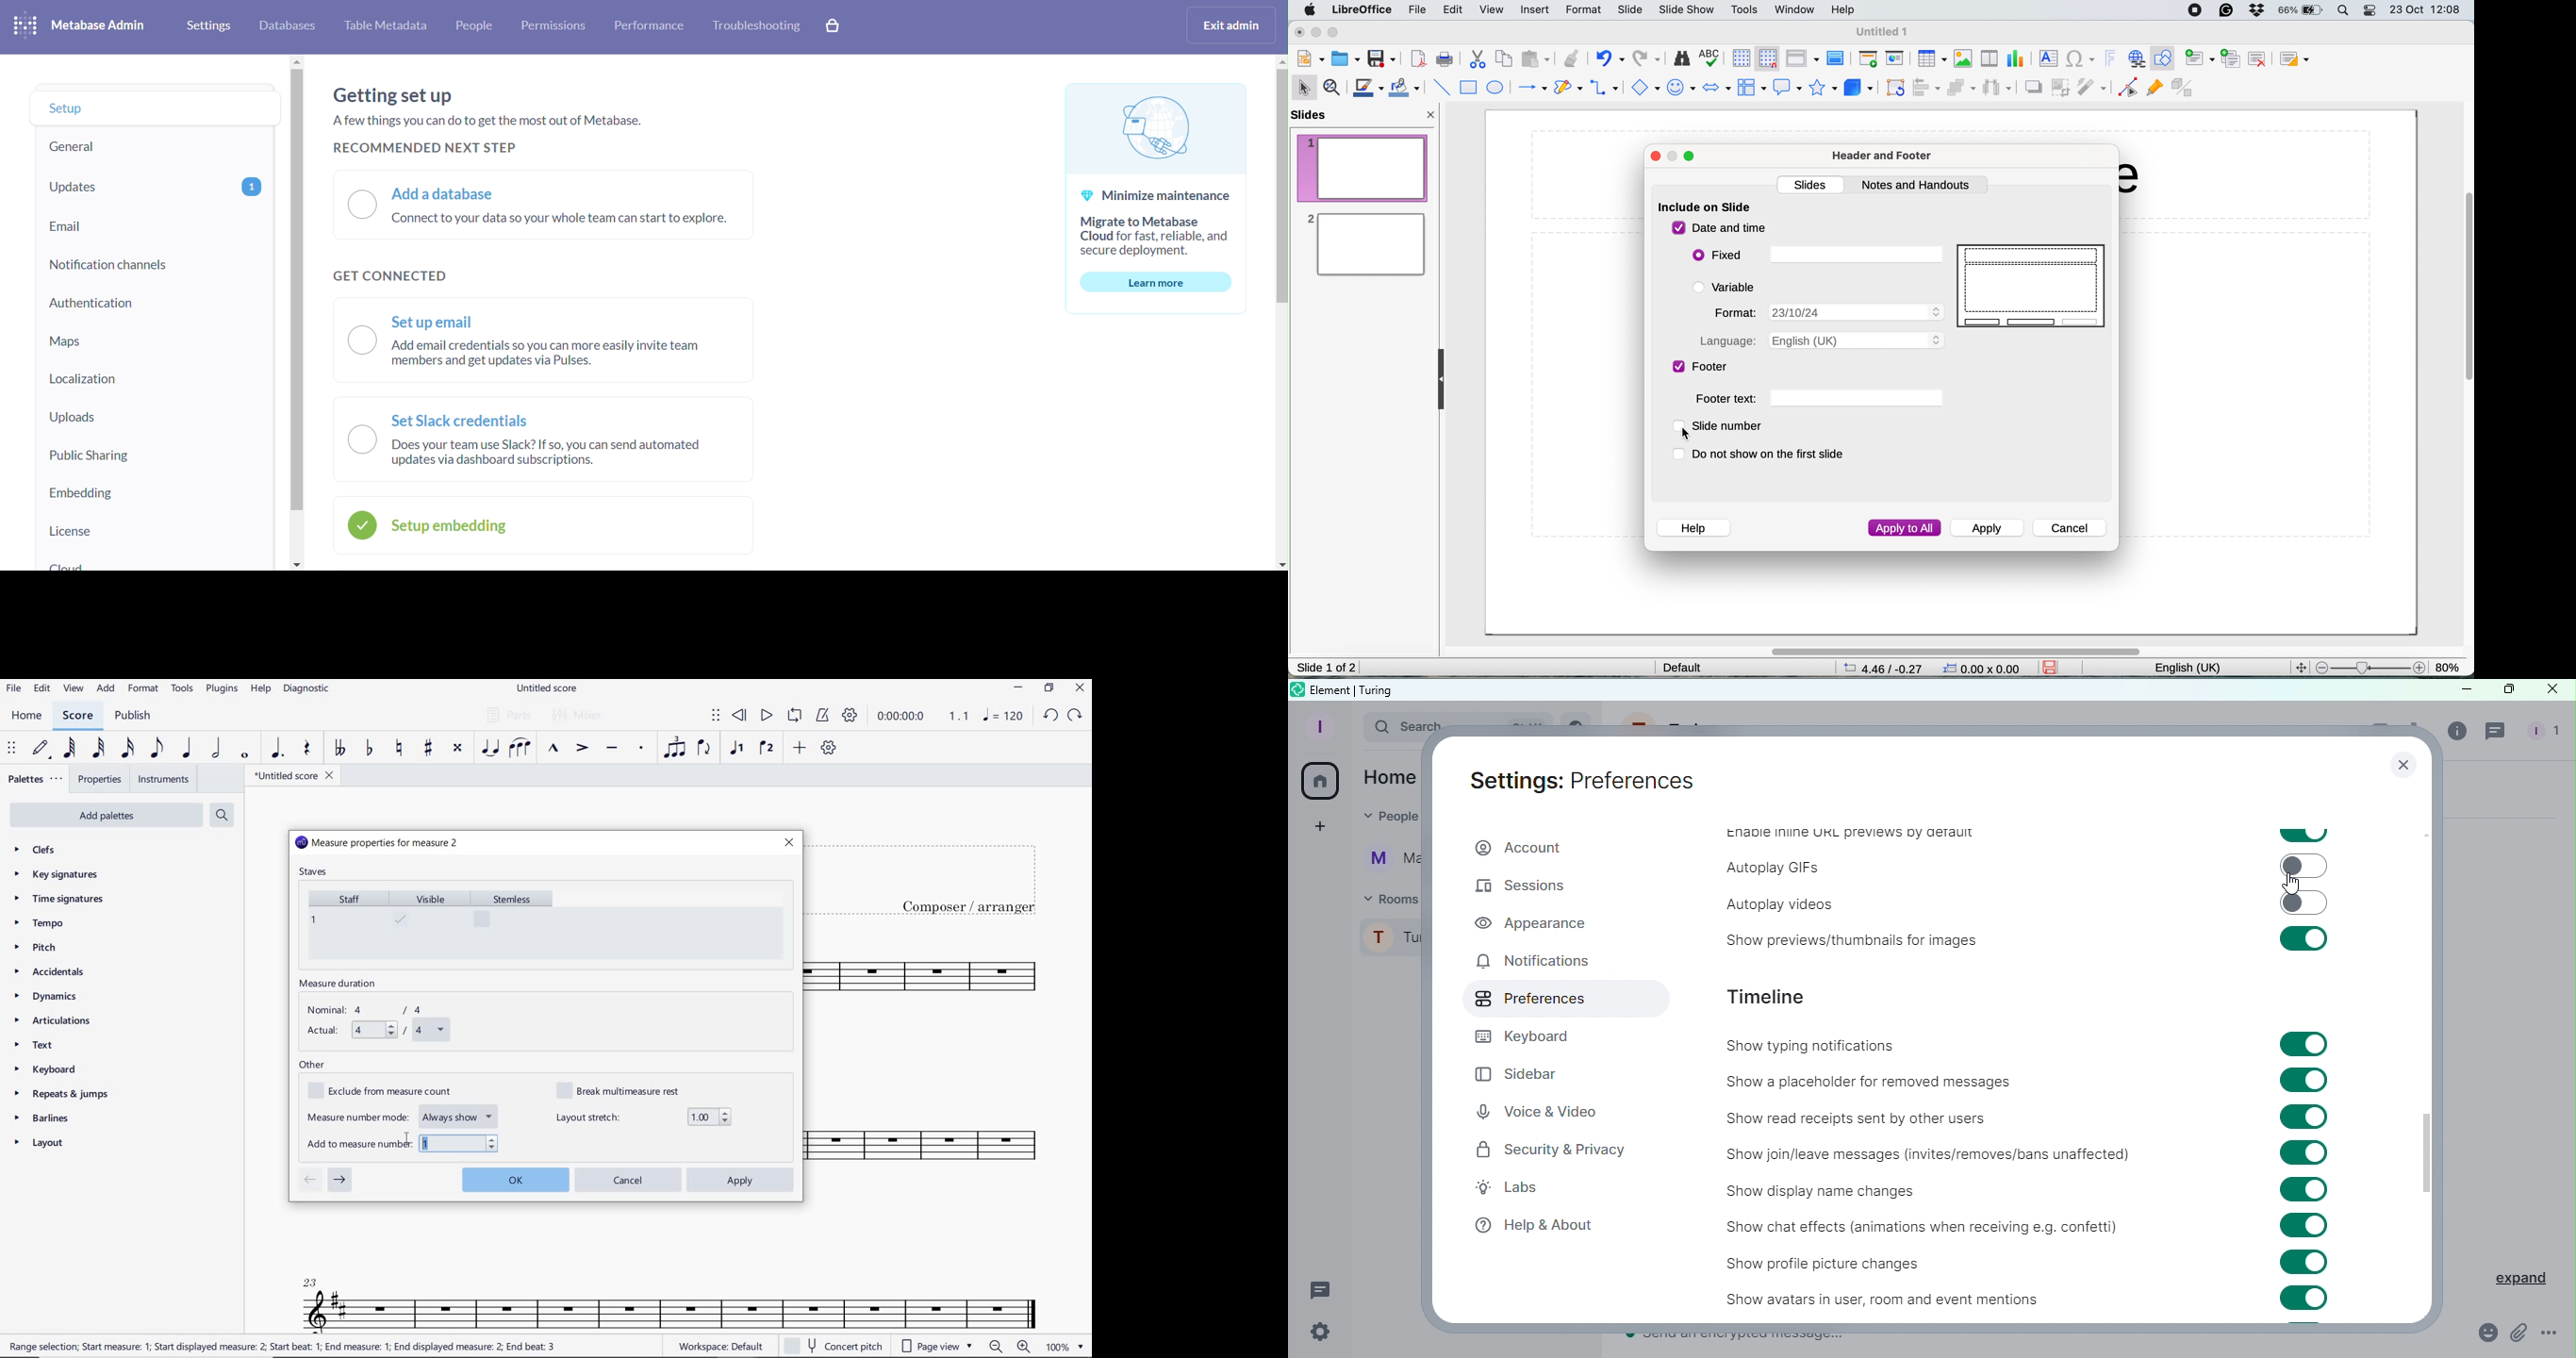 This screenshot has height=1372, width=2576. Describe the element at coordinates (1885, 157) in the screenshot. I see `header and footer` at that location.